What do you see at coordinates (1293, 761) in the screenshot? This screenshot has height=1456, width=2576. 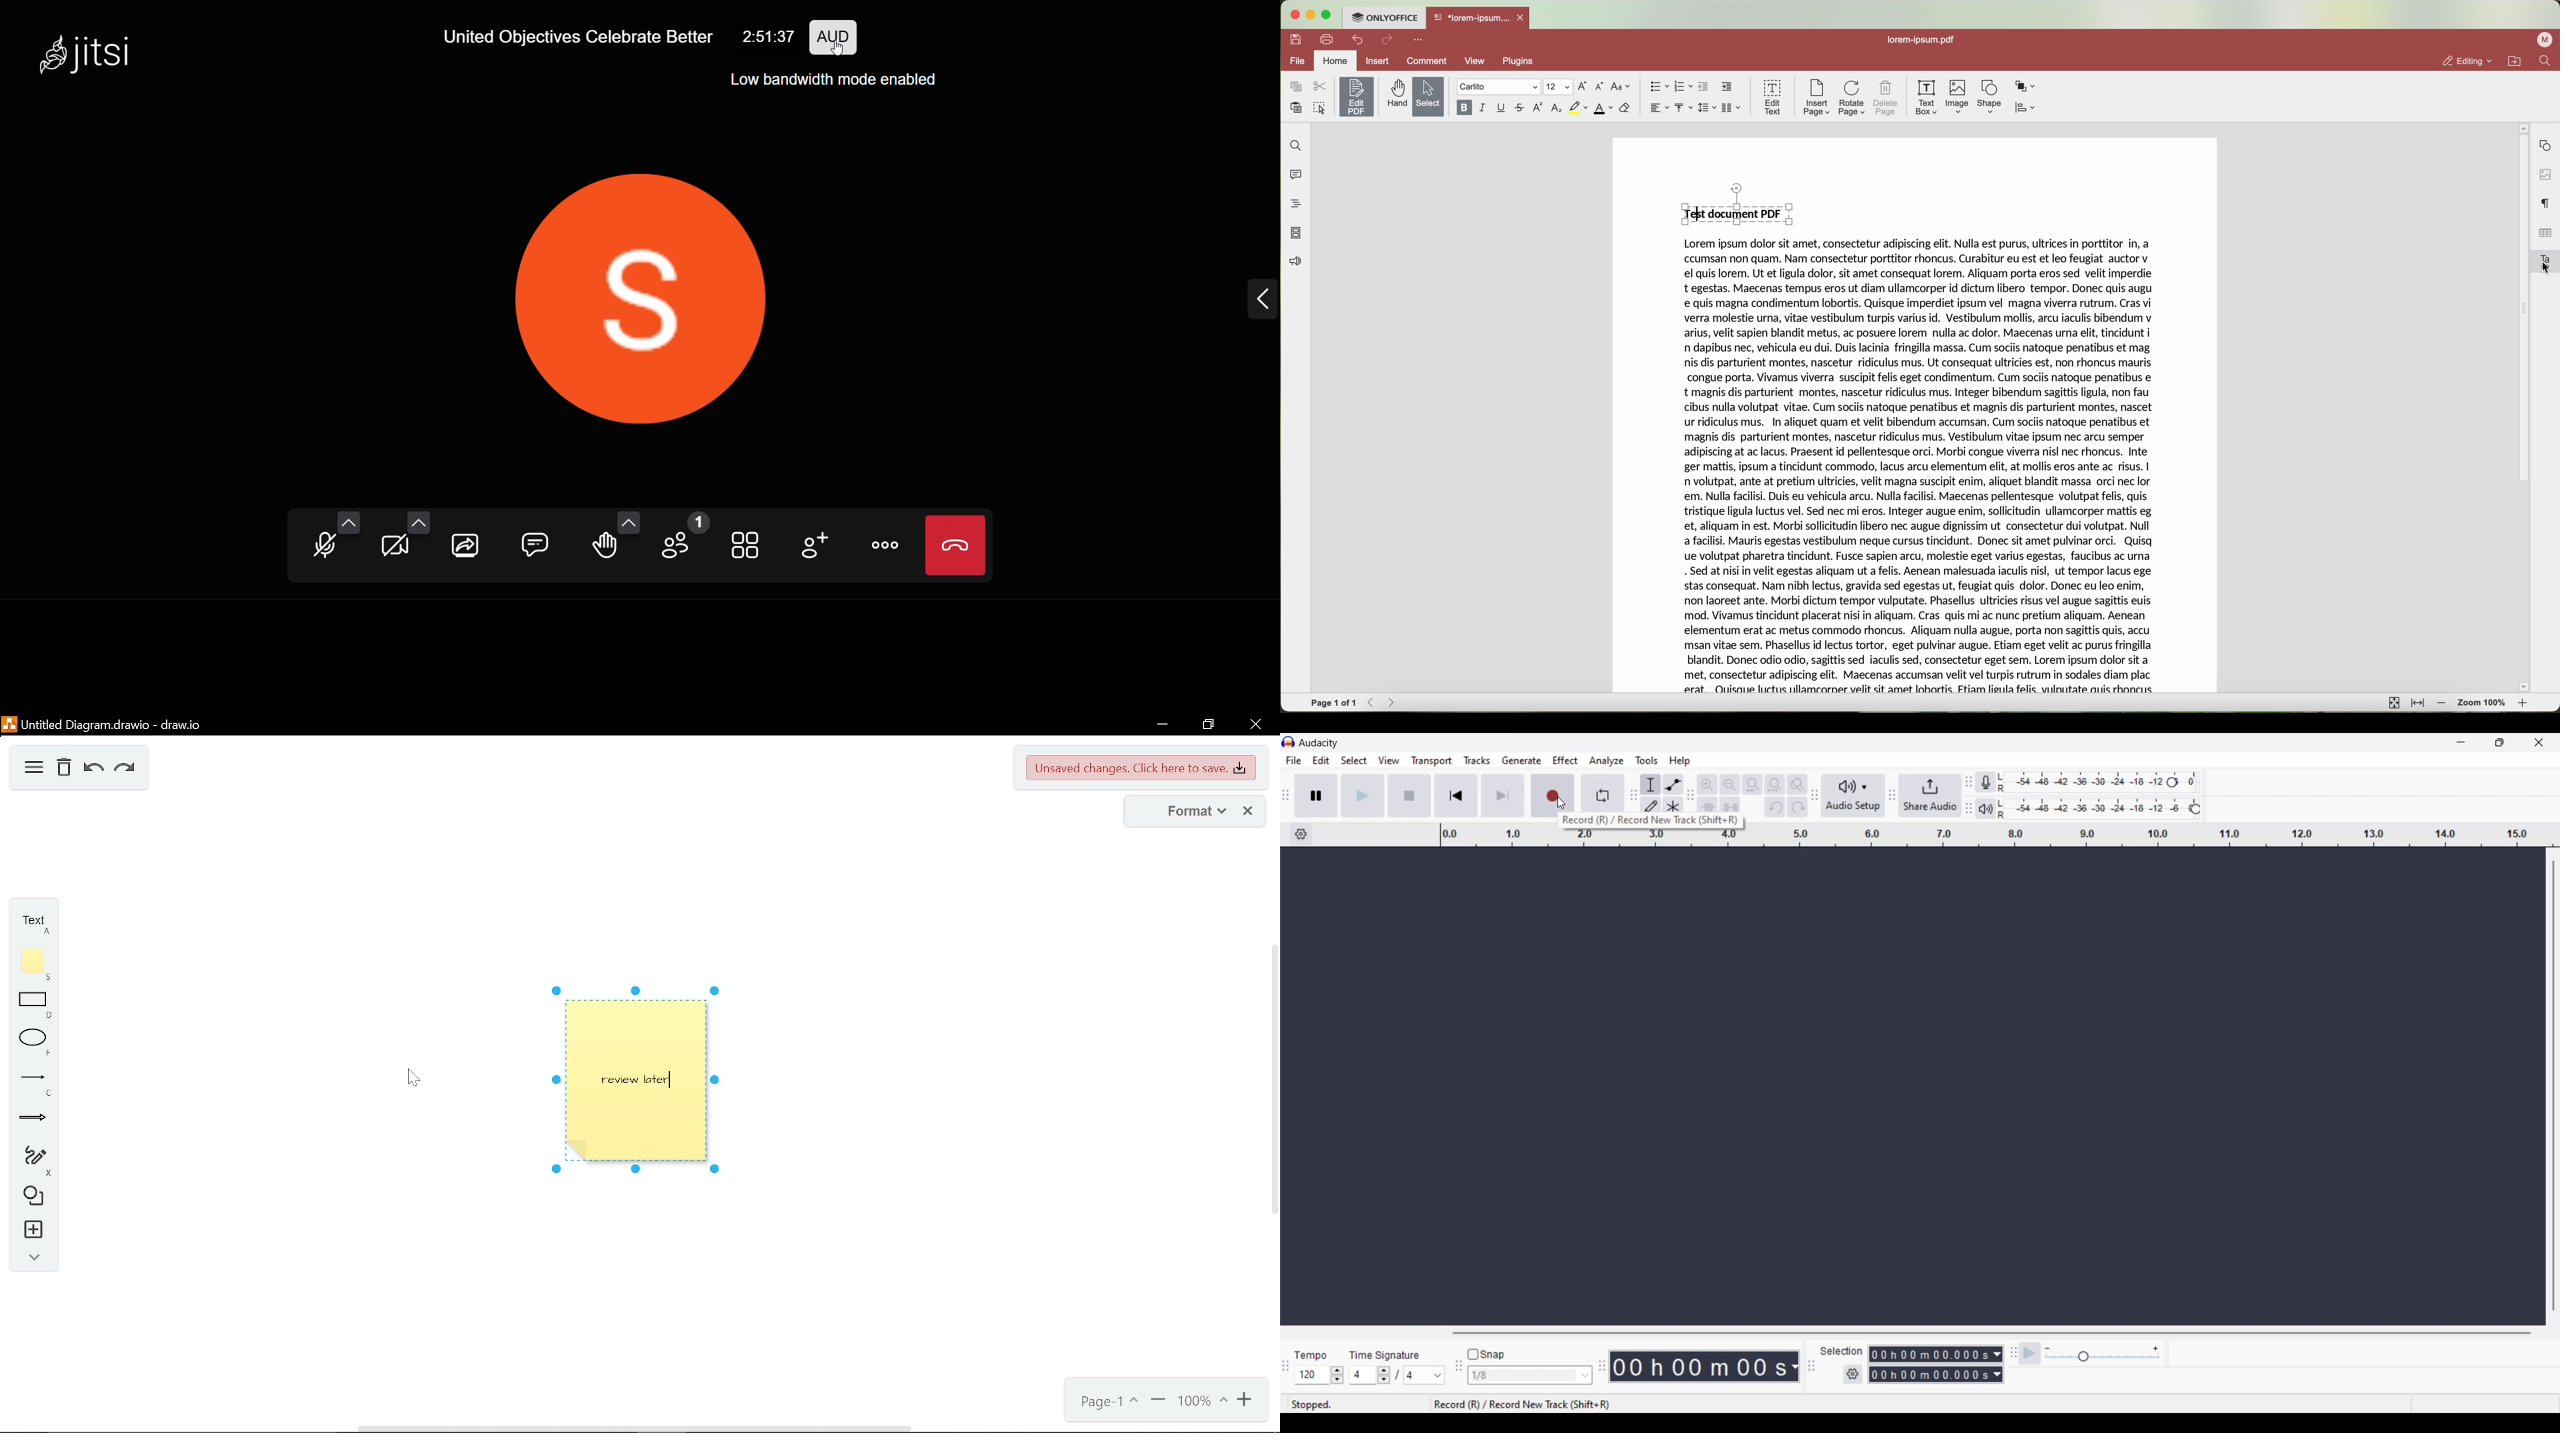 I see `File menu` at bounding box center [1293, 761].